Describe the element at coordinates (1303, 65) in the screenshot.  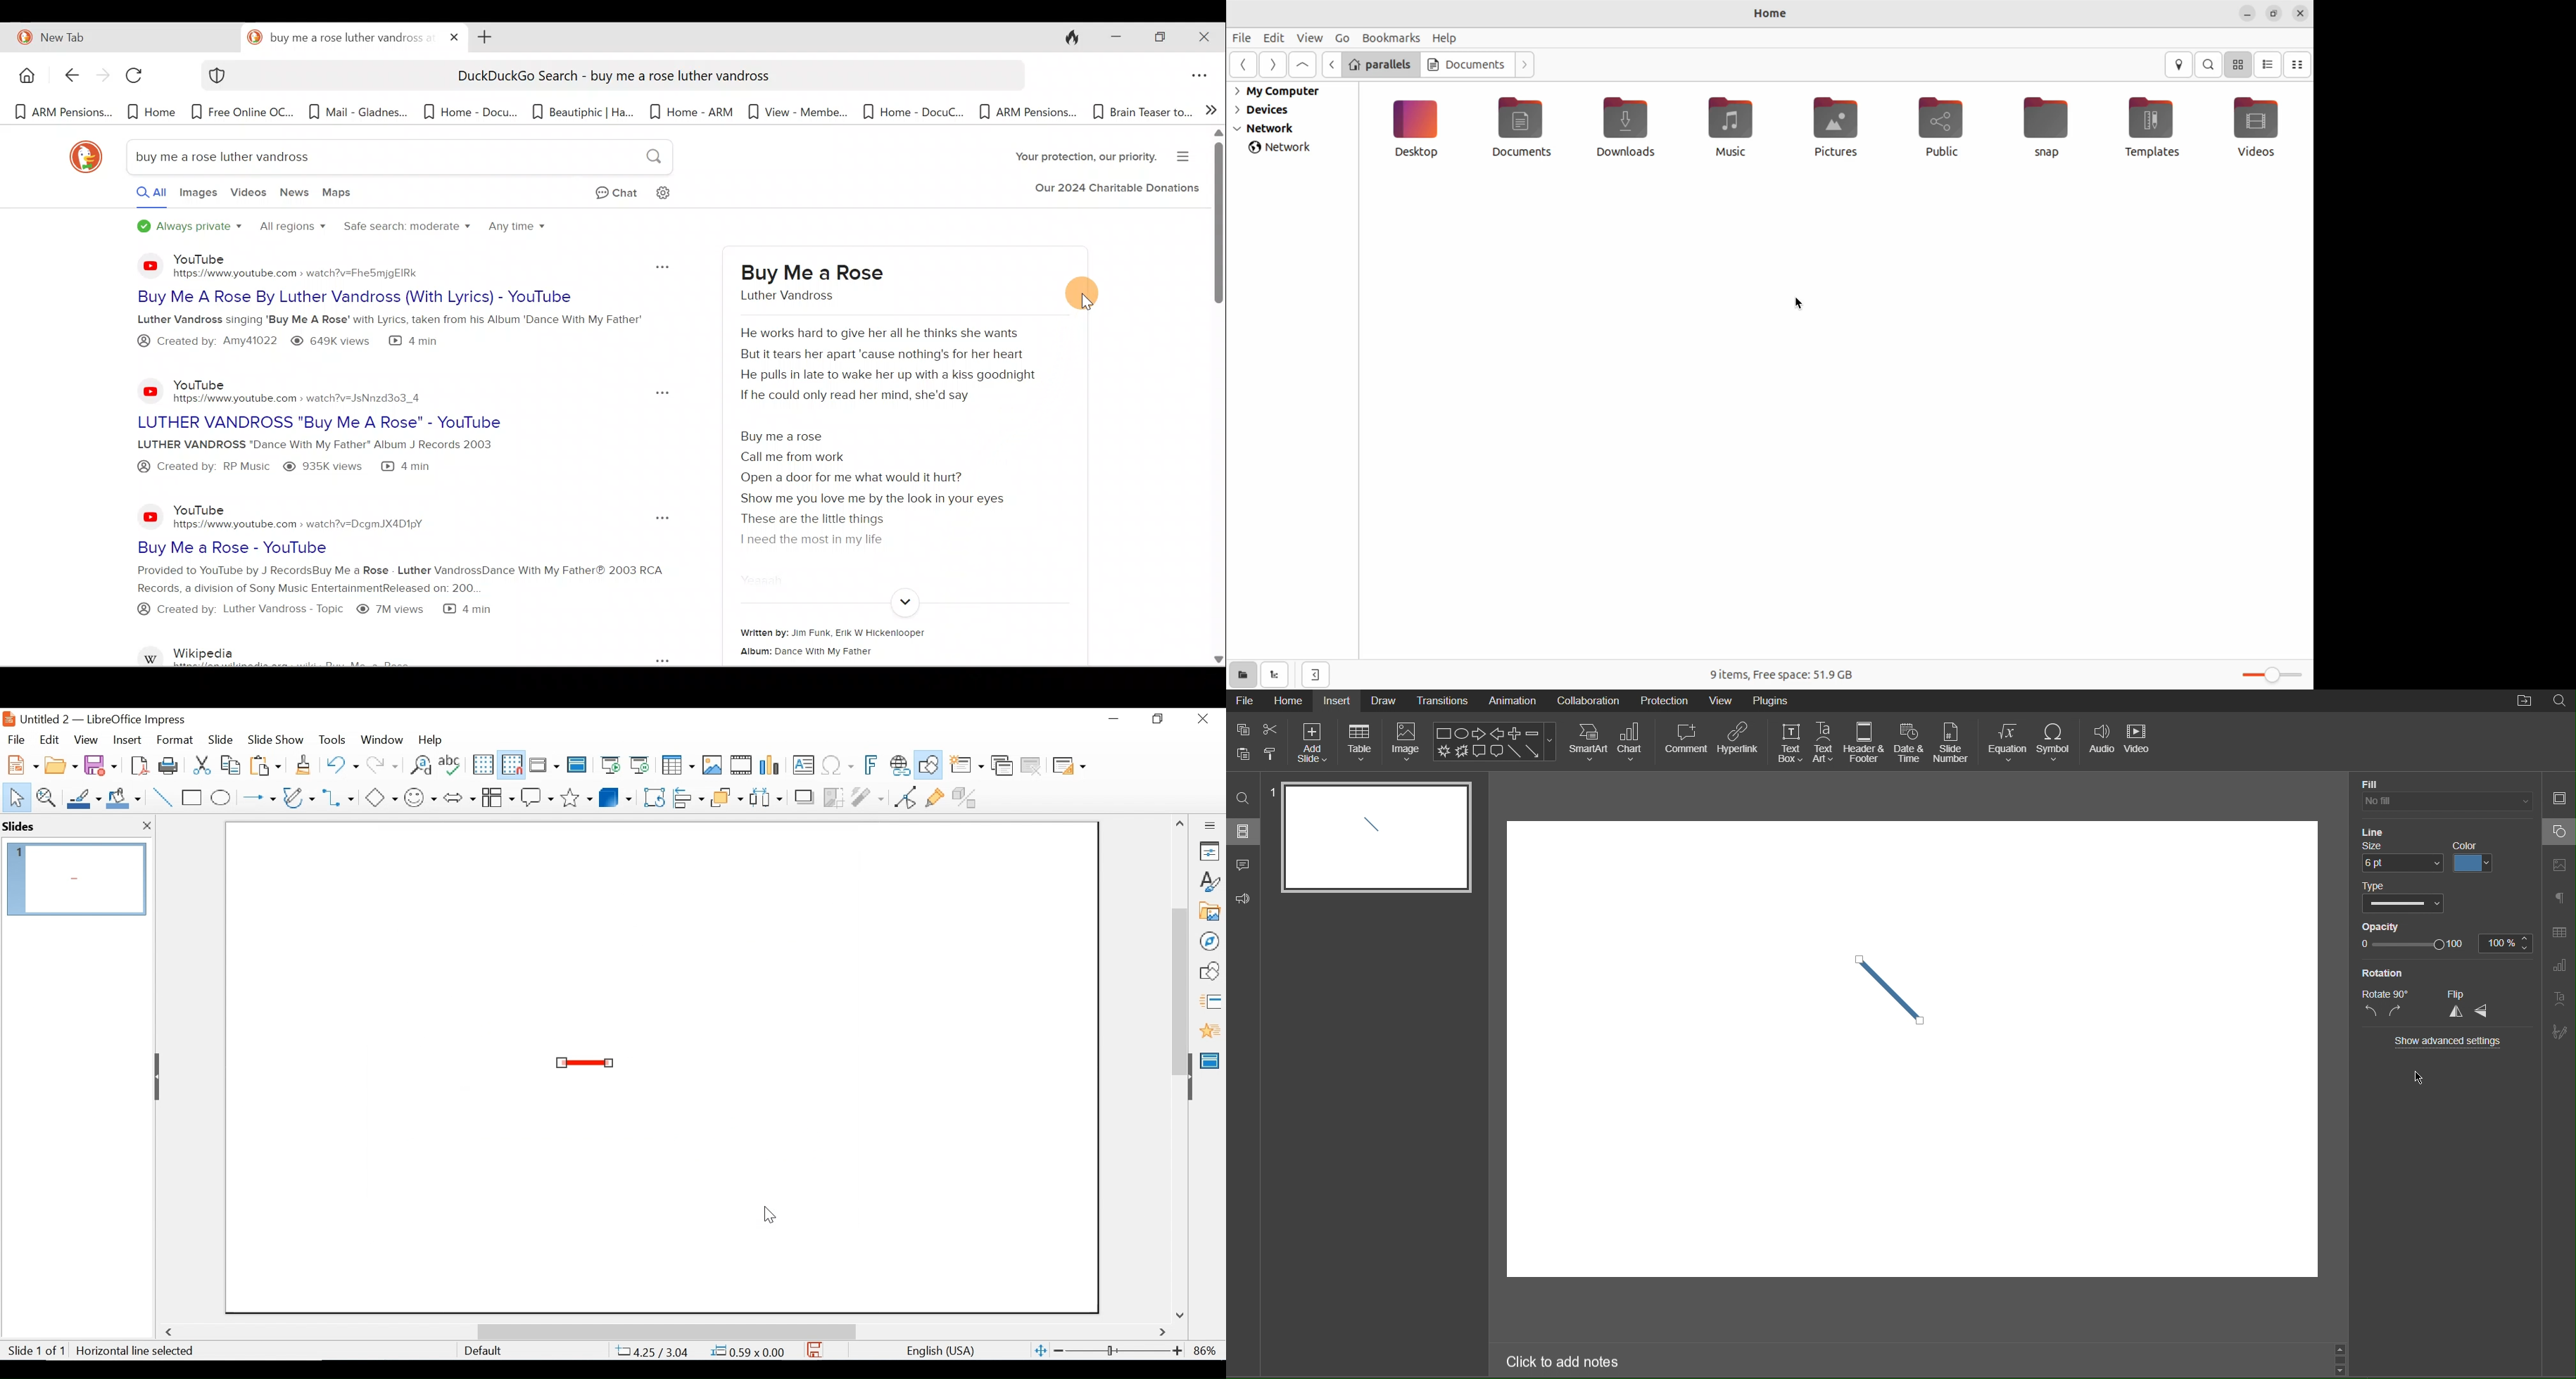
I see `Go to parent folder` at that location.